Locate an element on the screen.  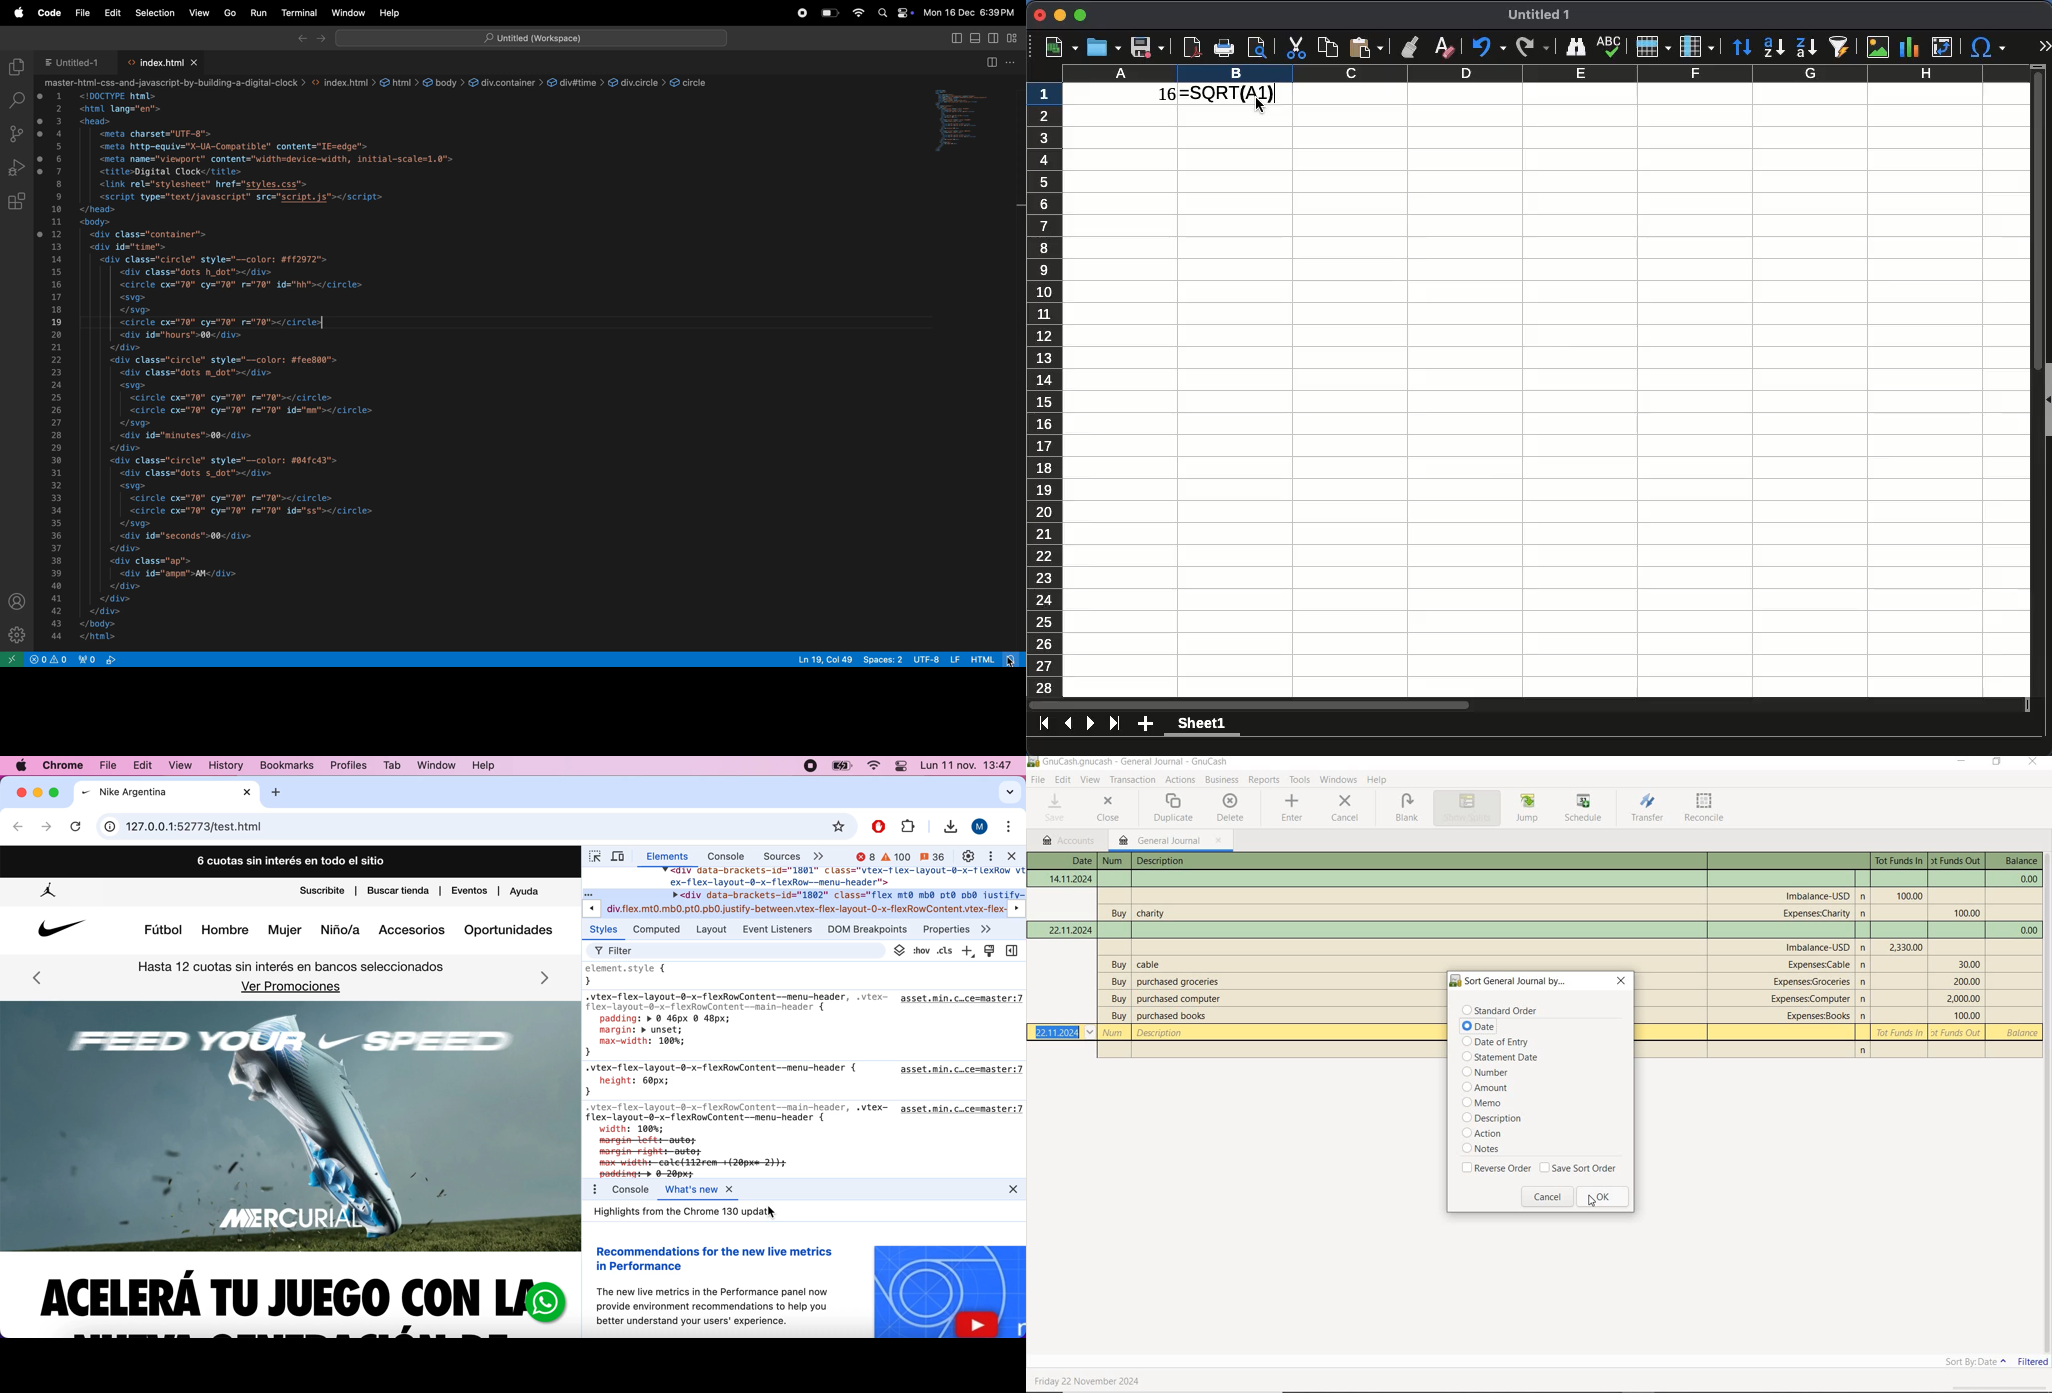
close is located at coordinates (1040, 15).